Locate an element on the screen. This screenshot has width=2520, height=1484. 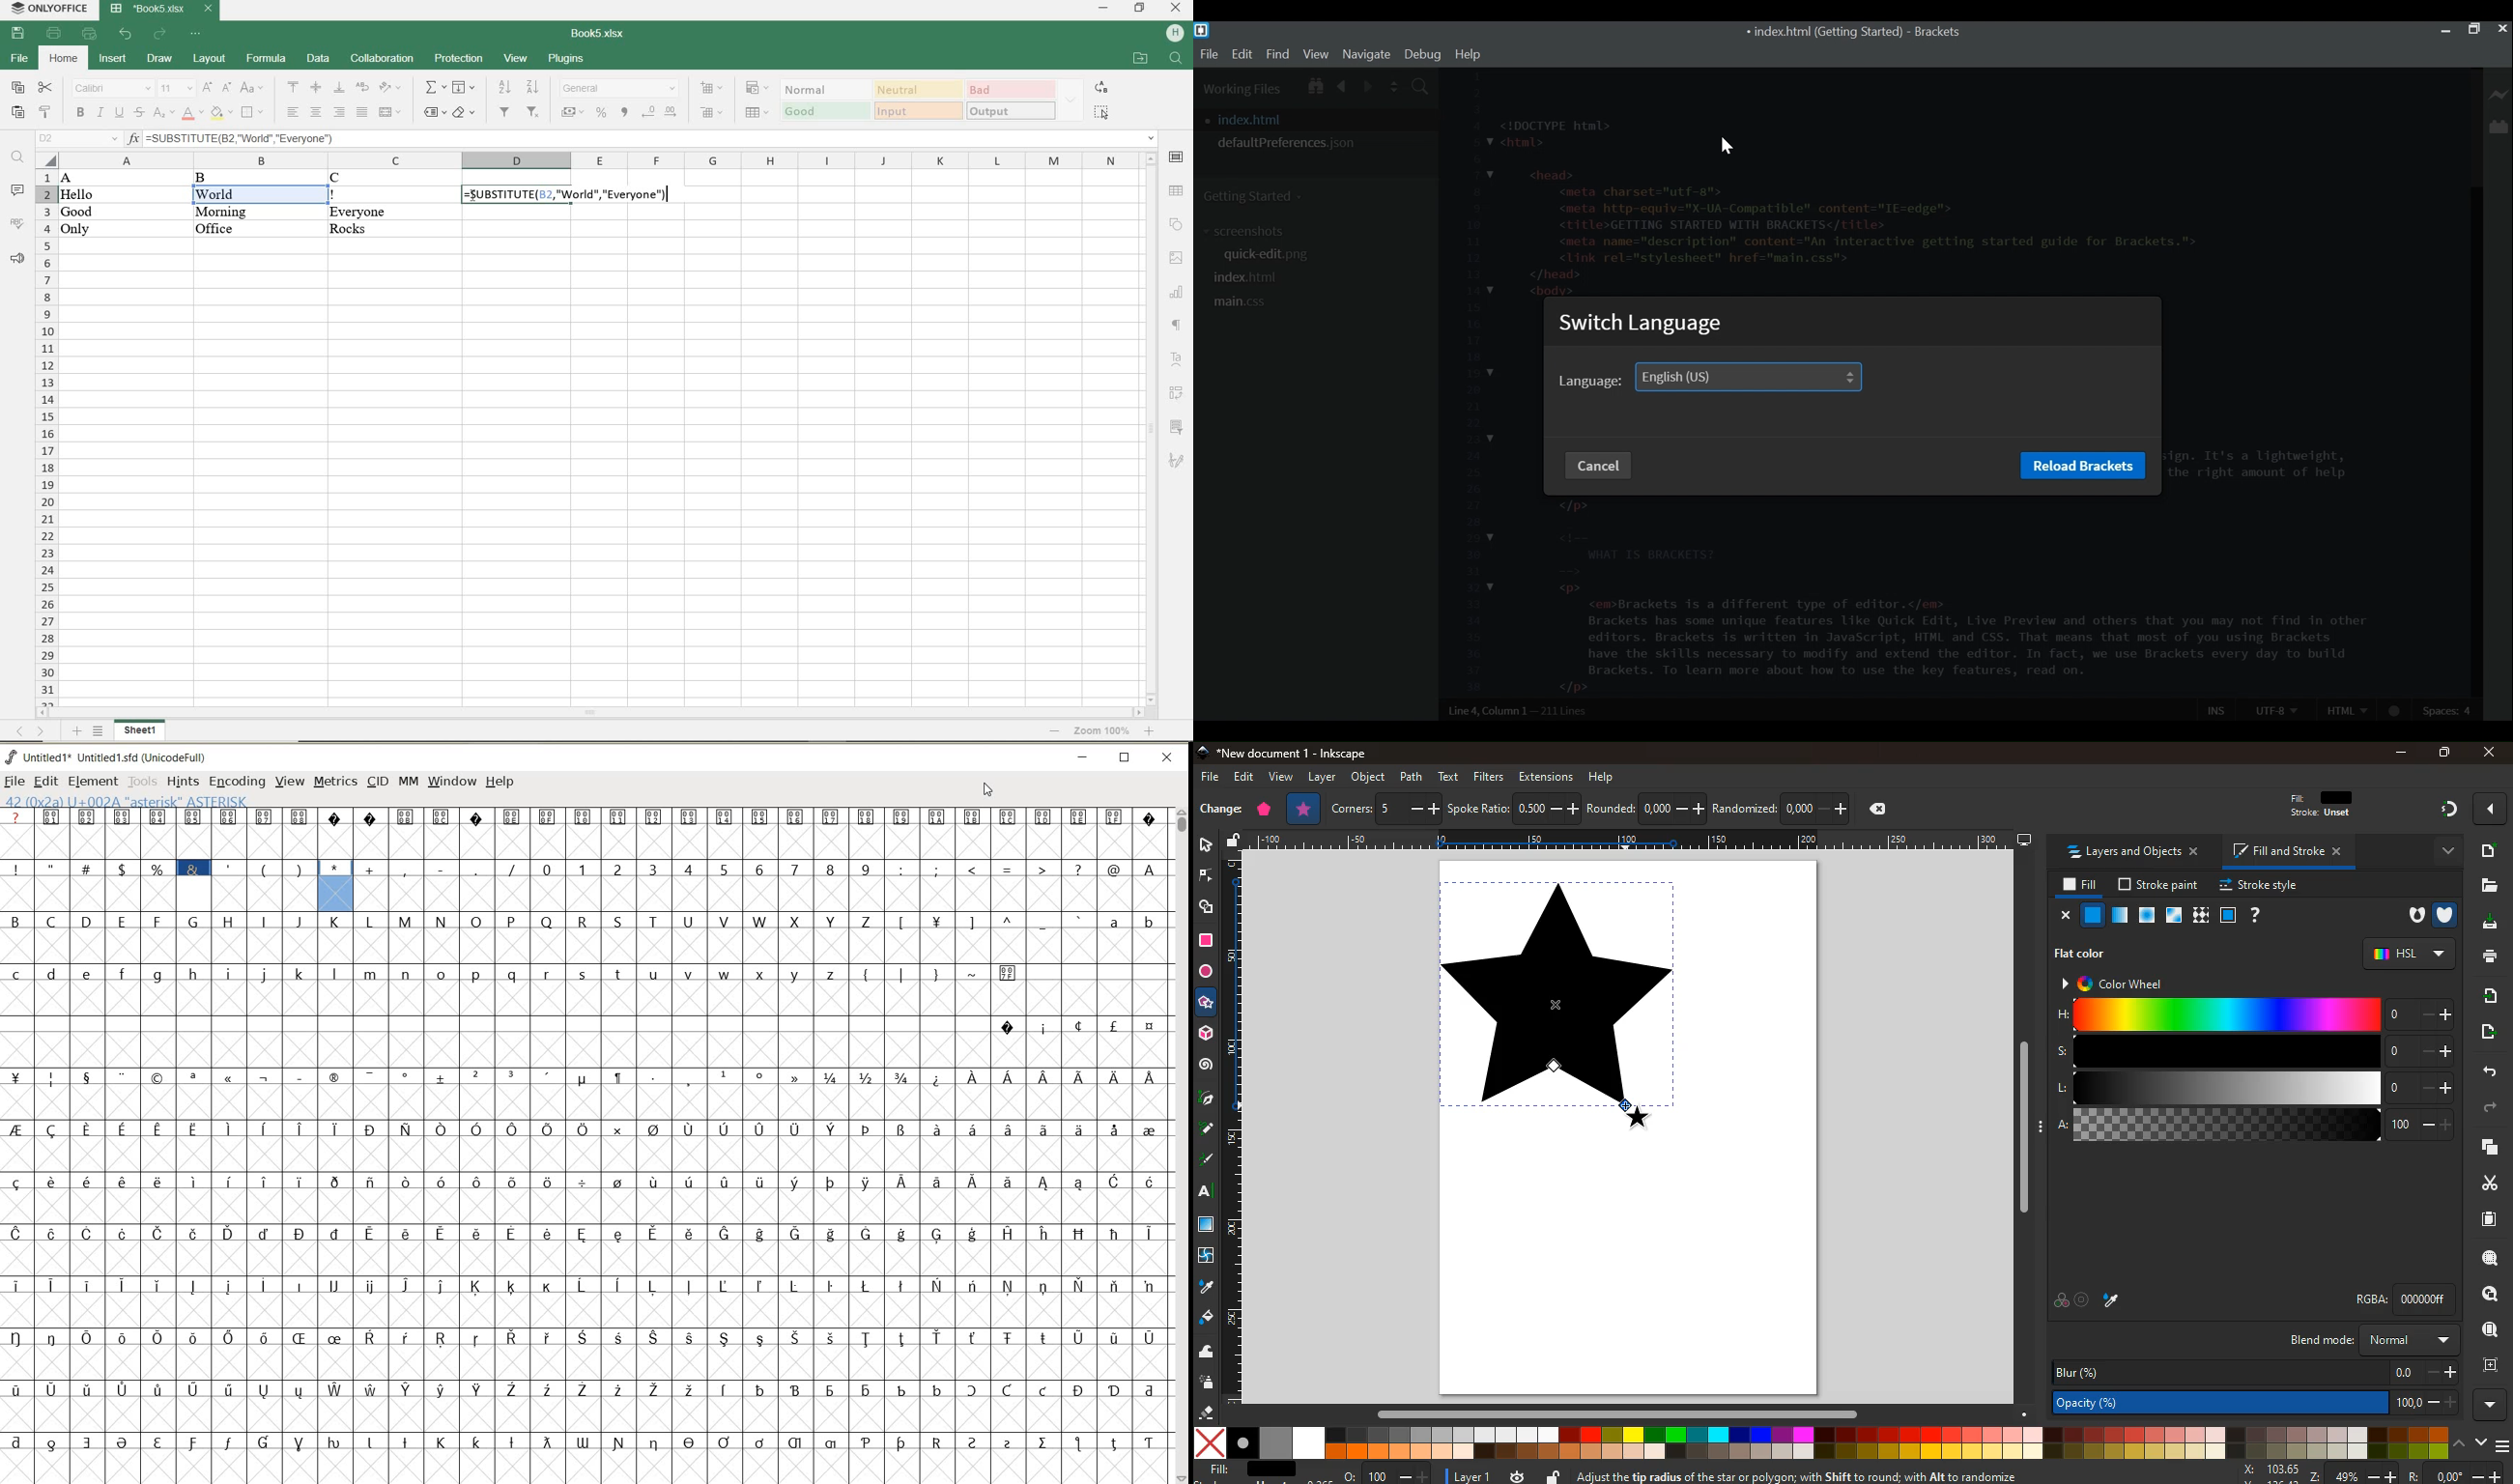
files is located at coordinates (2485, 885).